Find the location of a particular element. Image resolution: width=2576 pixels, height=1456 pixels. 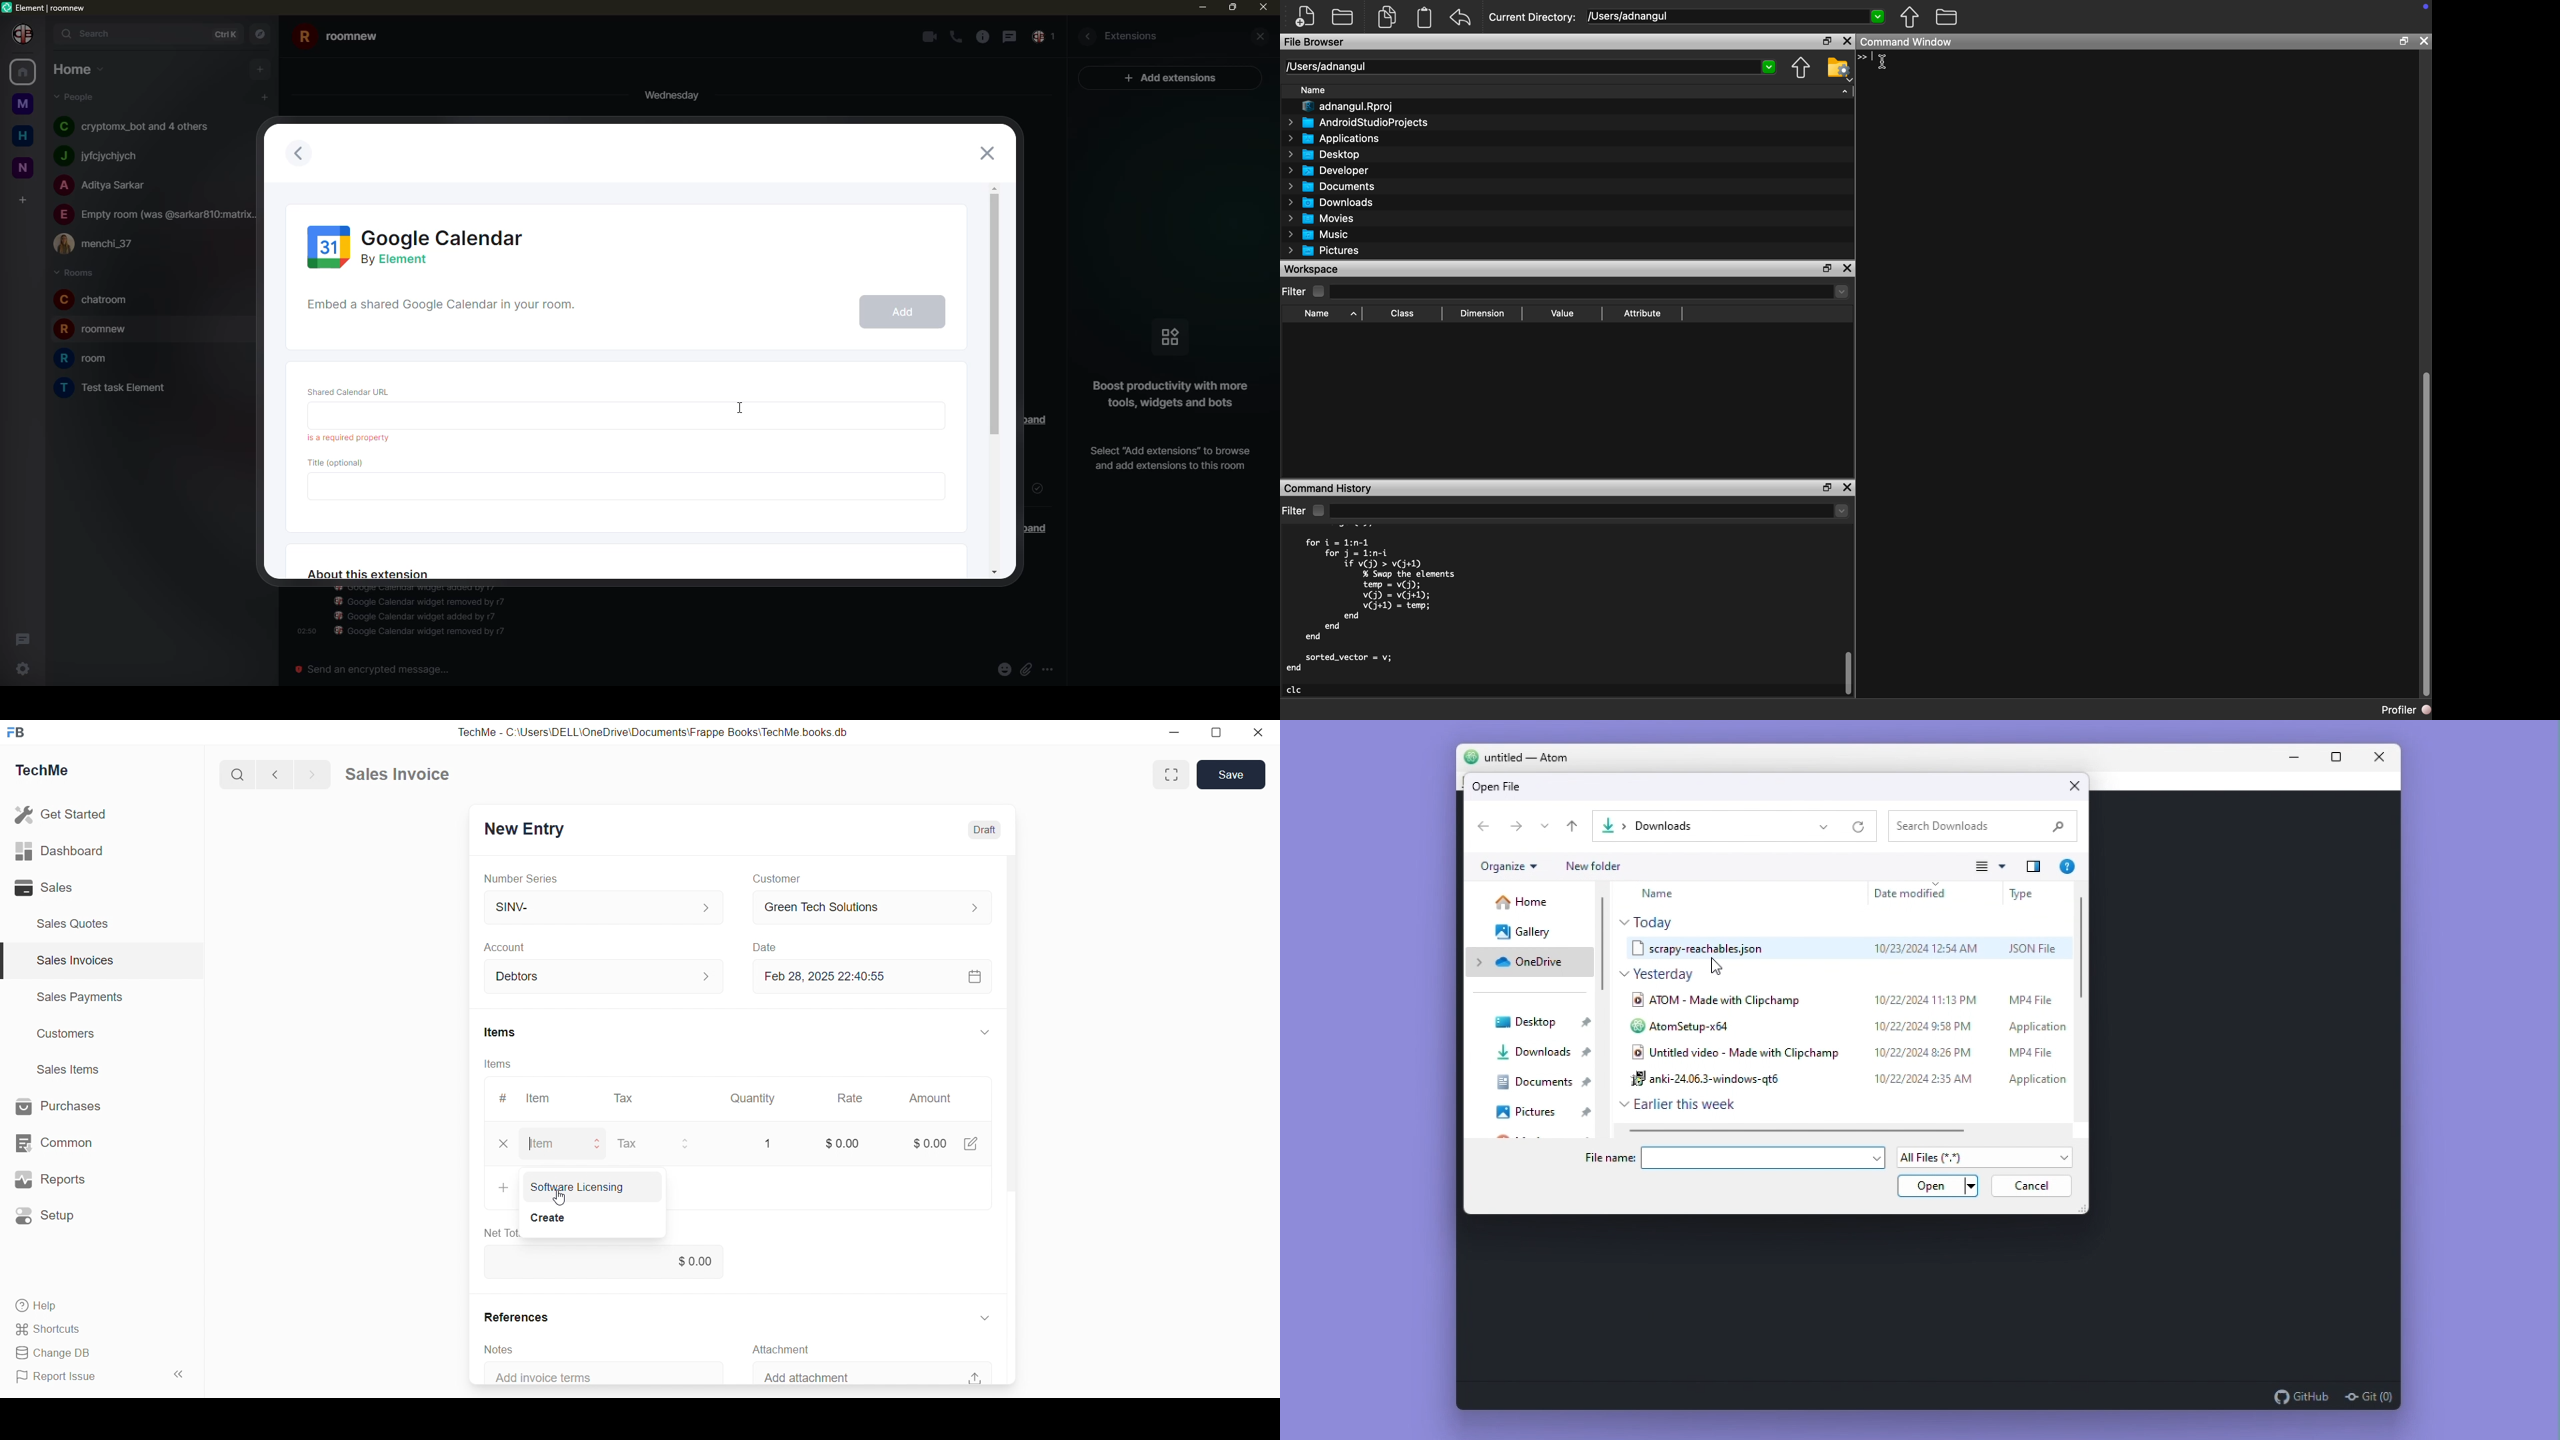

Cursor is located at coordinates (1886, 62).